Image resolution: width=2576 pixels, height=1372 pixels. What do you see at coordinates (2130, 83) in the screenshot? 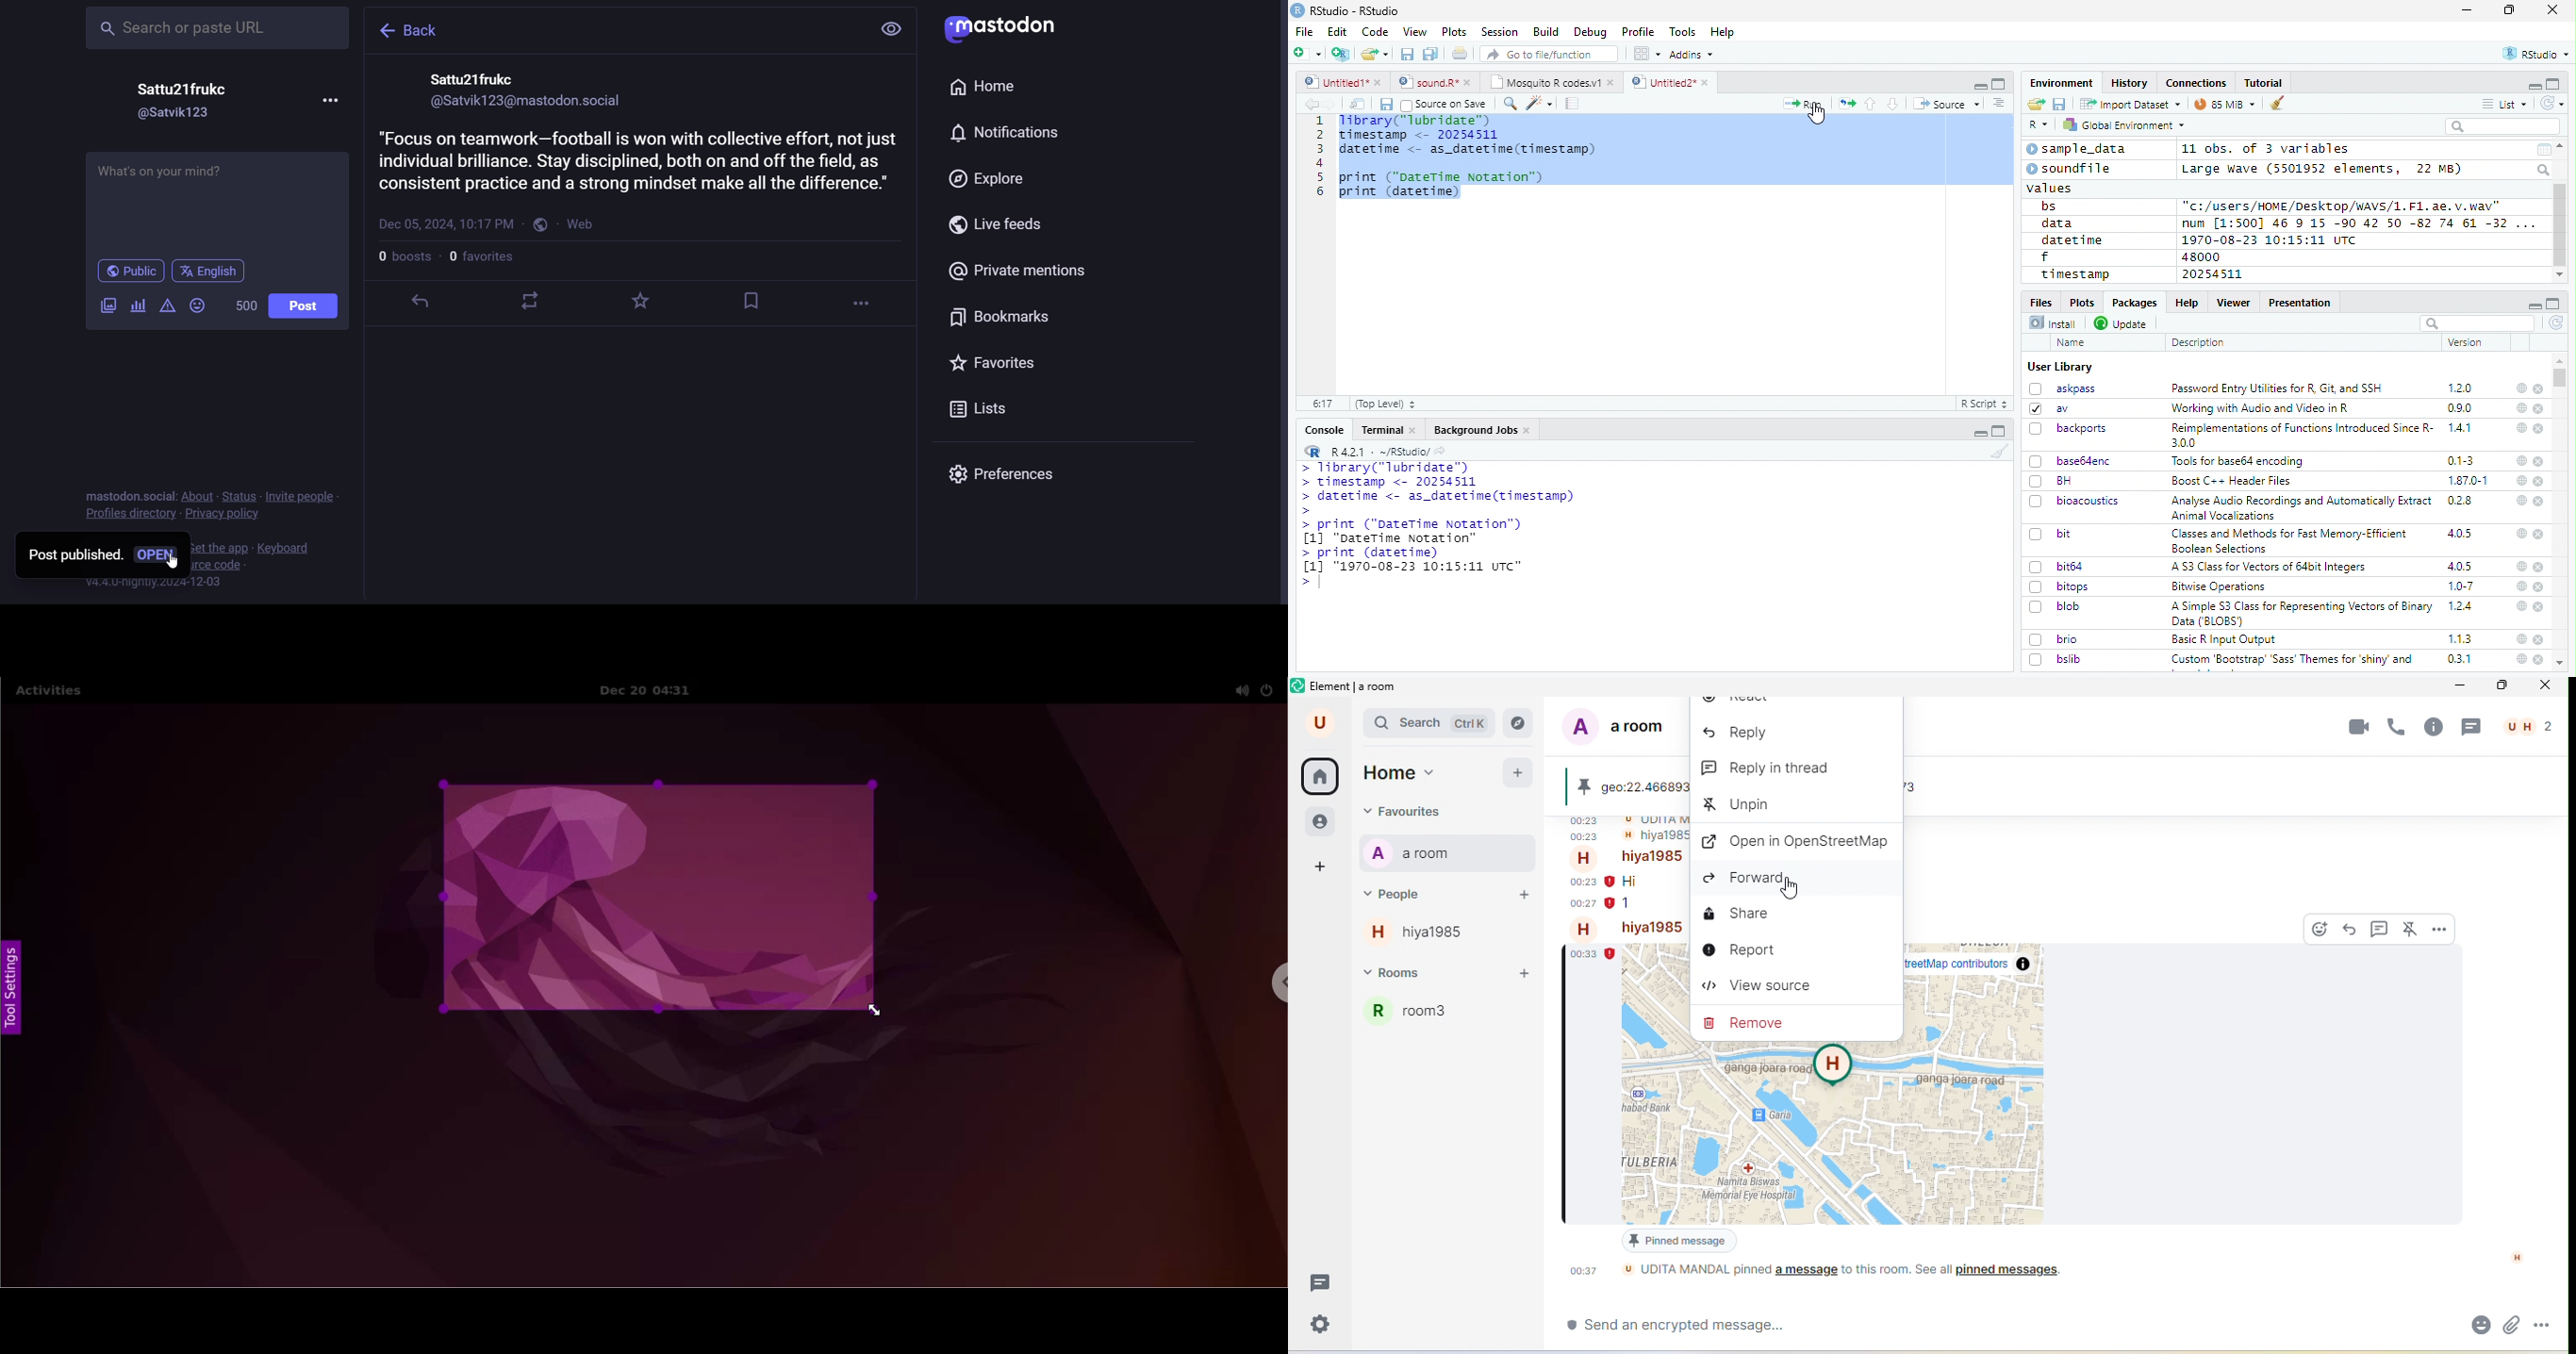
I see `History` at bounding box center [2130, 83].